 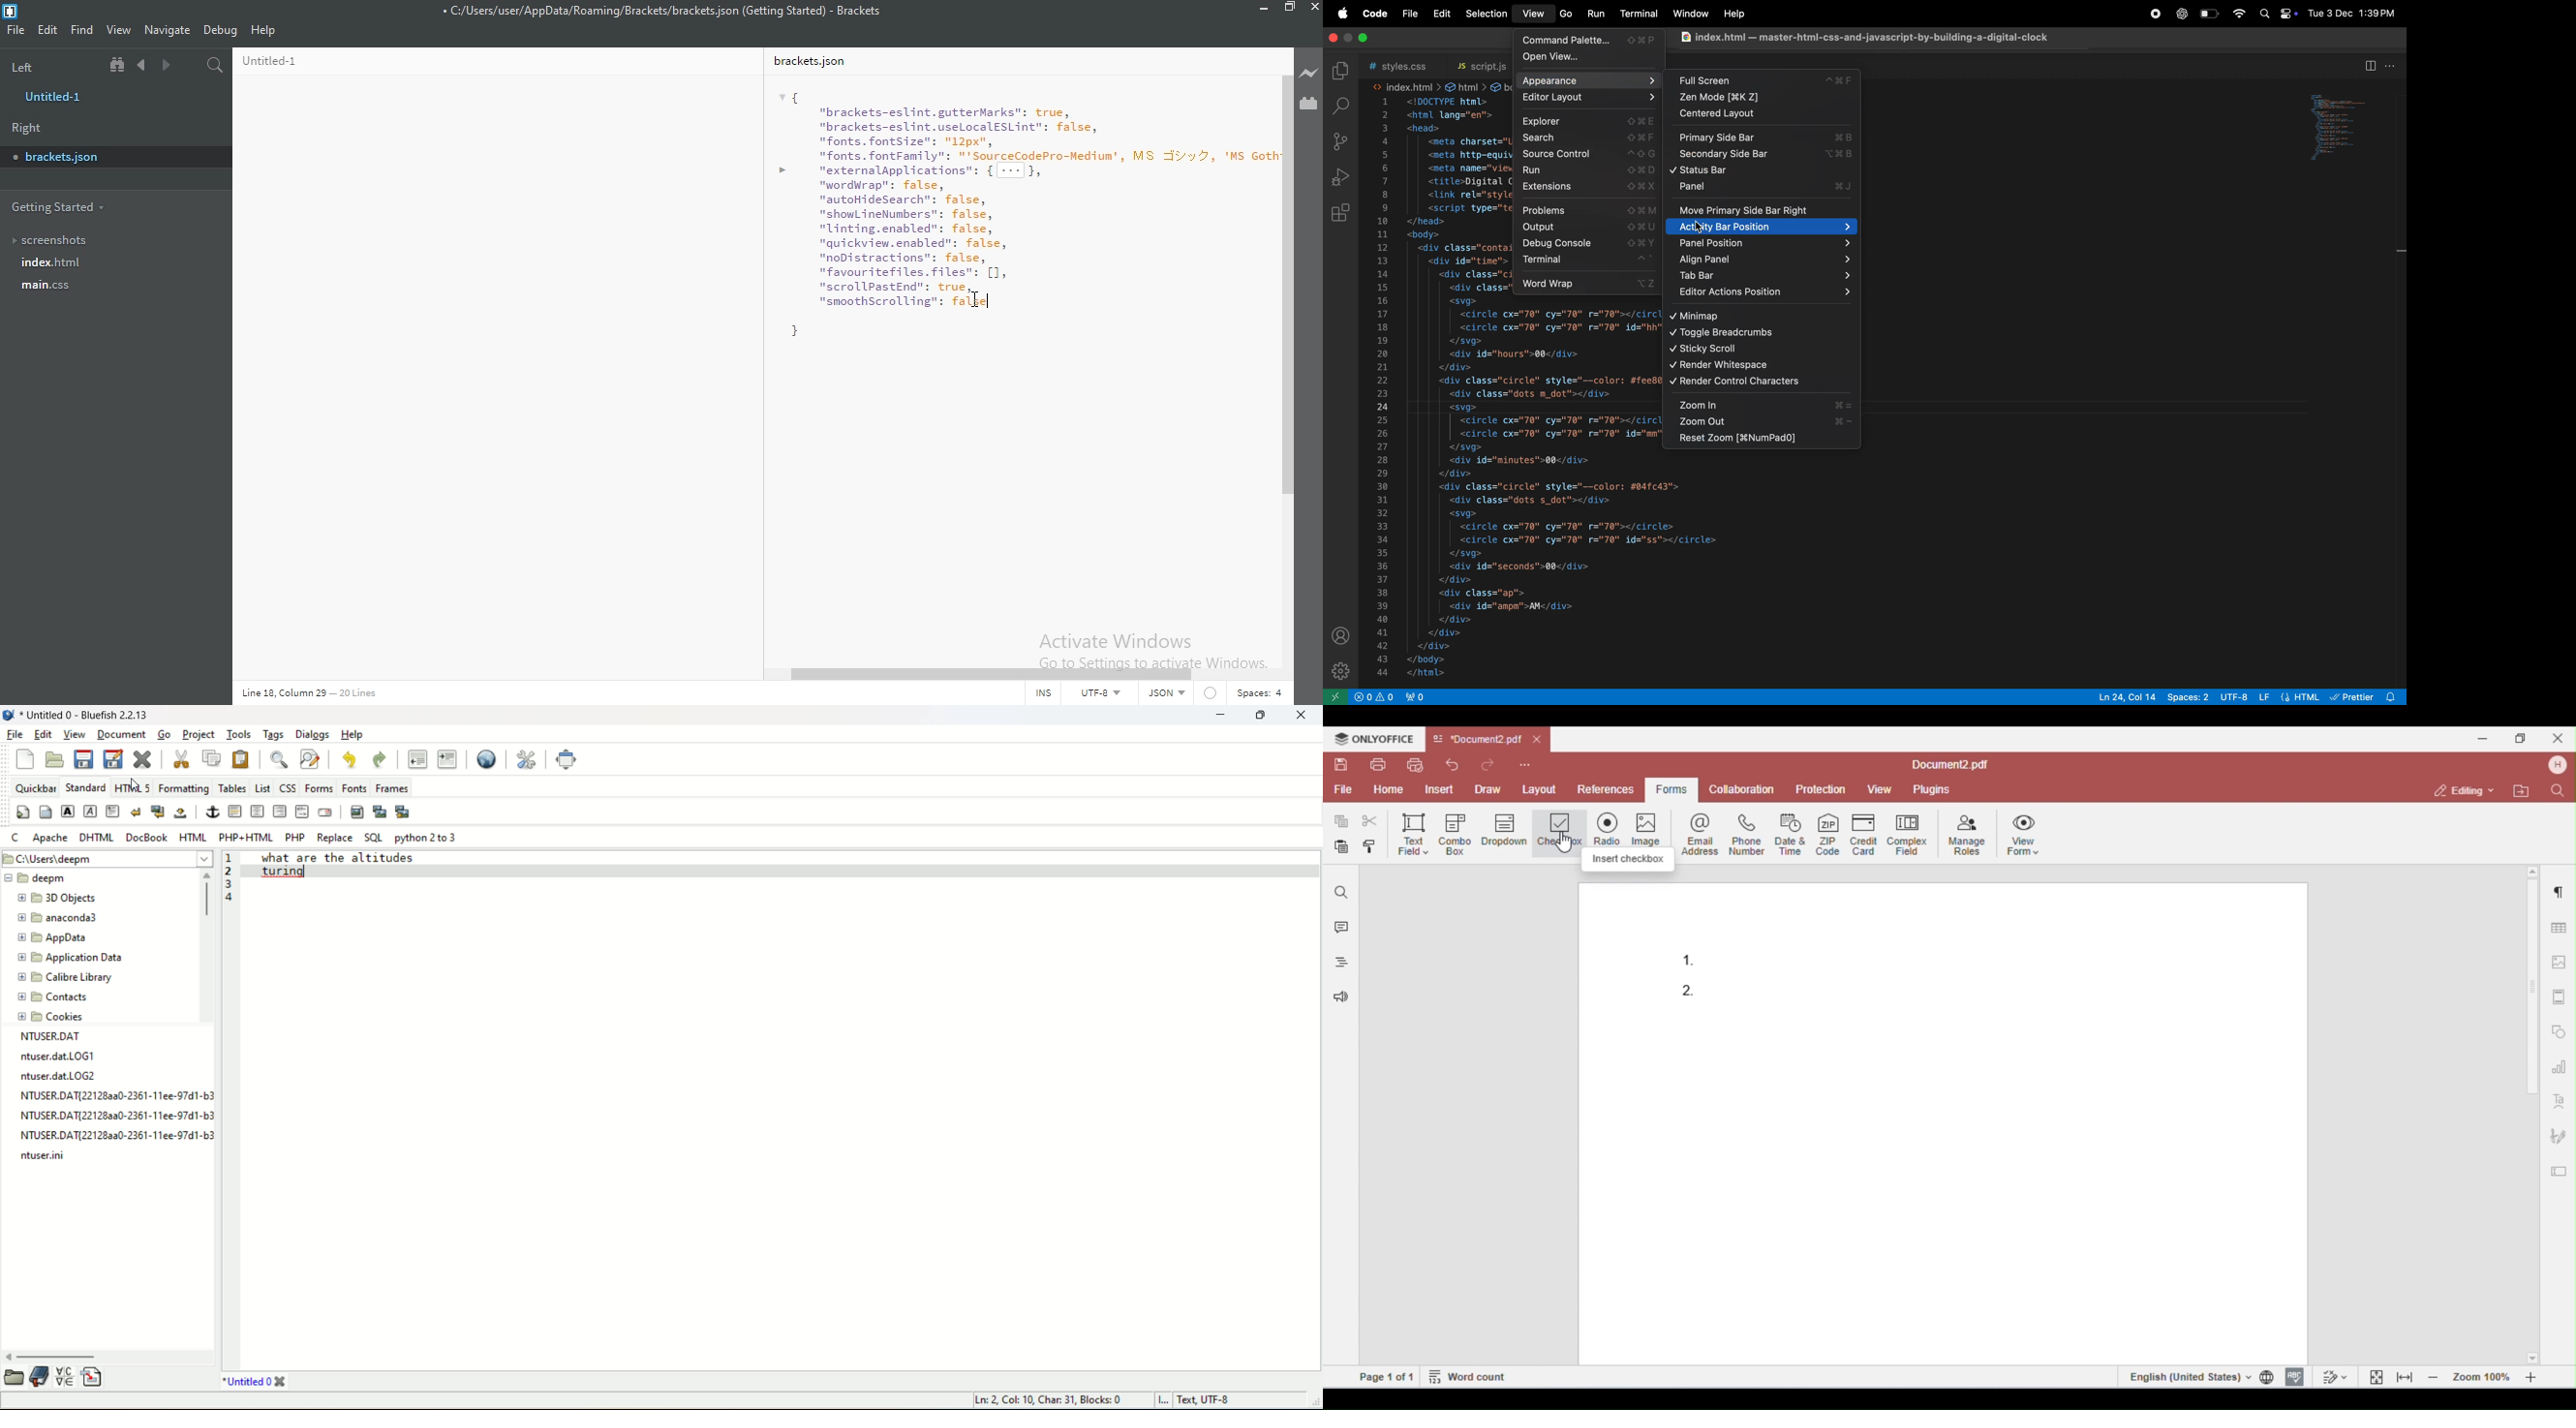 I want to click on apperance, so click(x=1591, y=80).